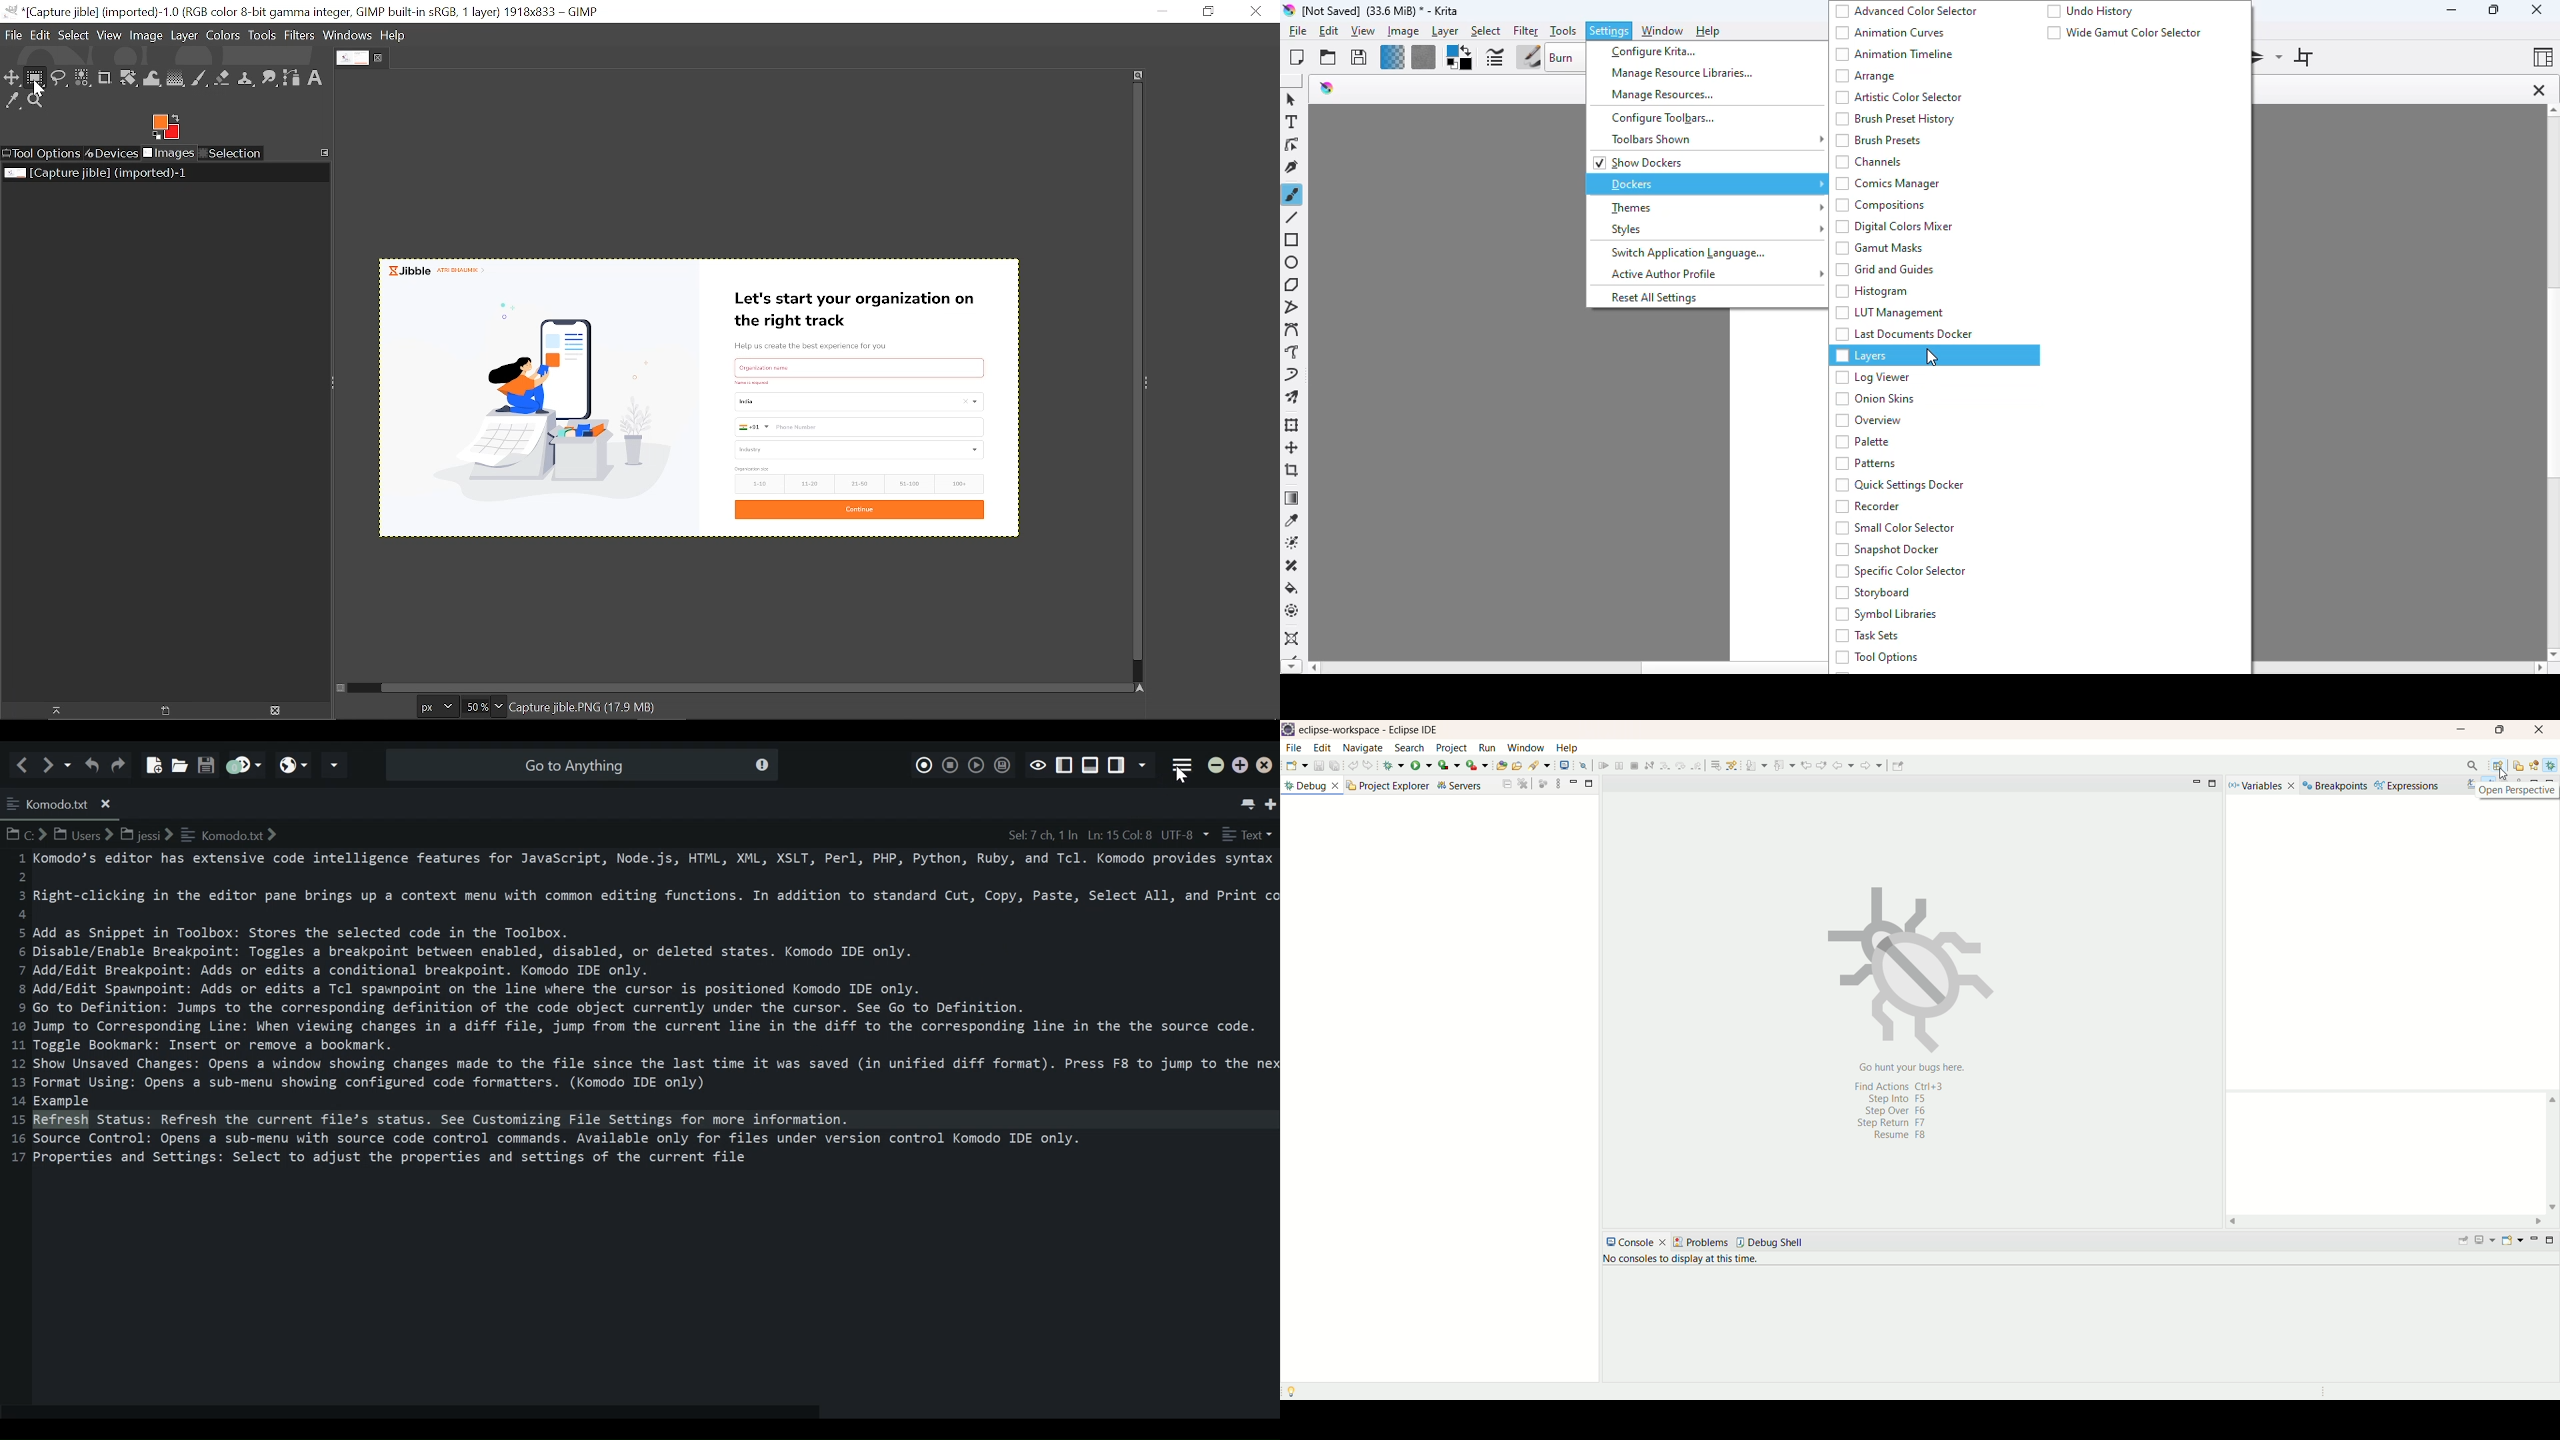  I want to click on artistic color selector, so click(1901, 97).